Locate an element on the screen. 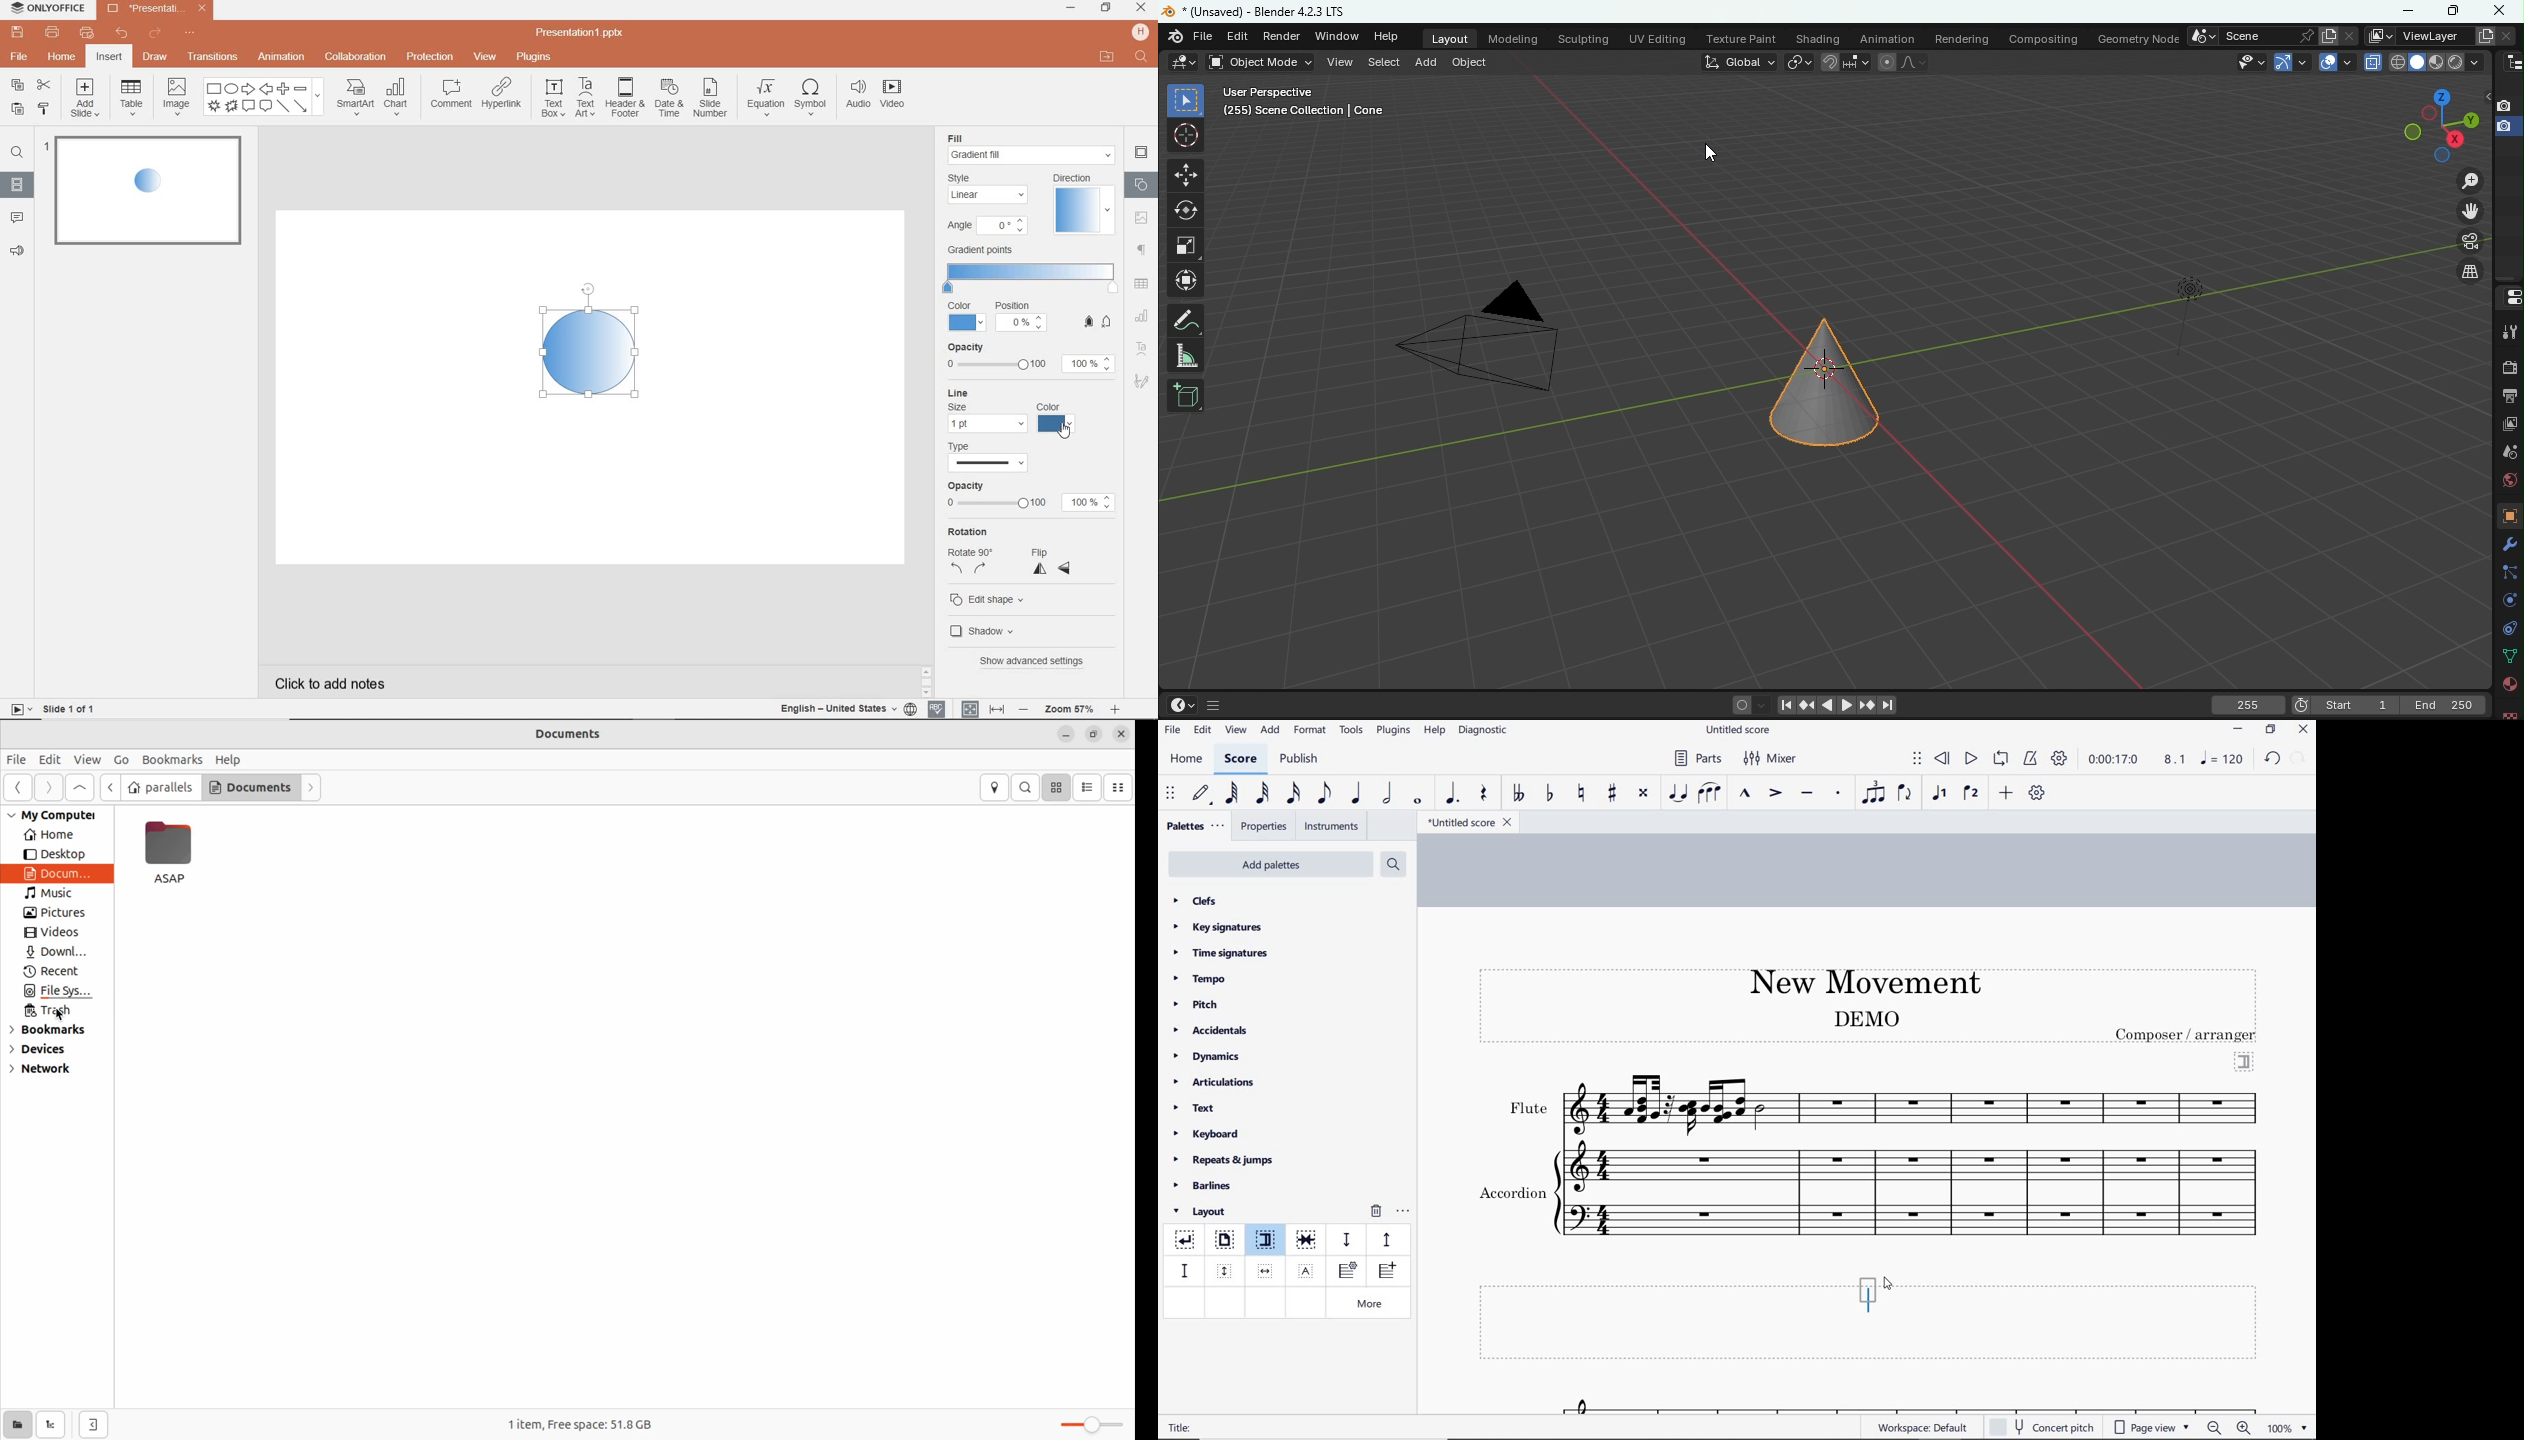 This screenshot has height=1456, width=2548. find is located at coordinates (17, 151).